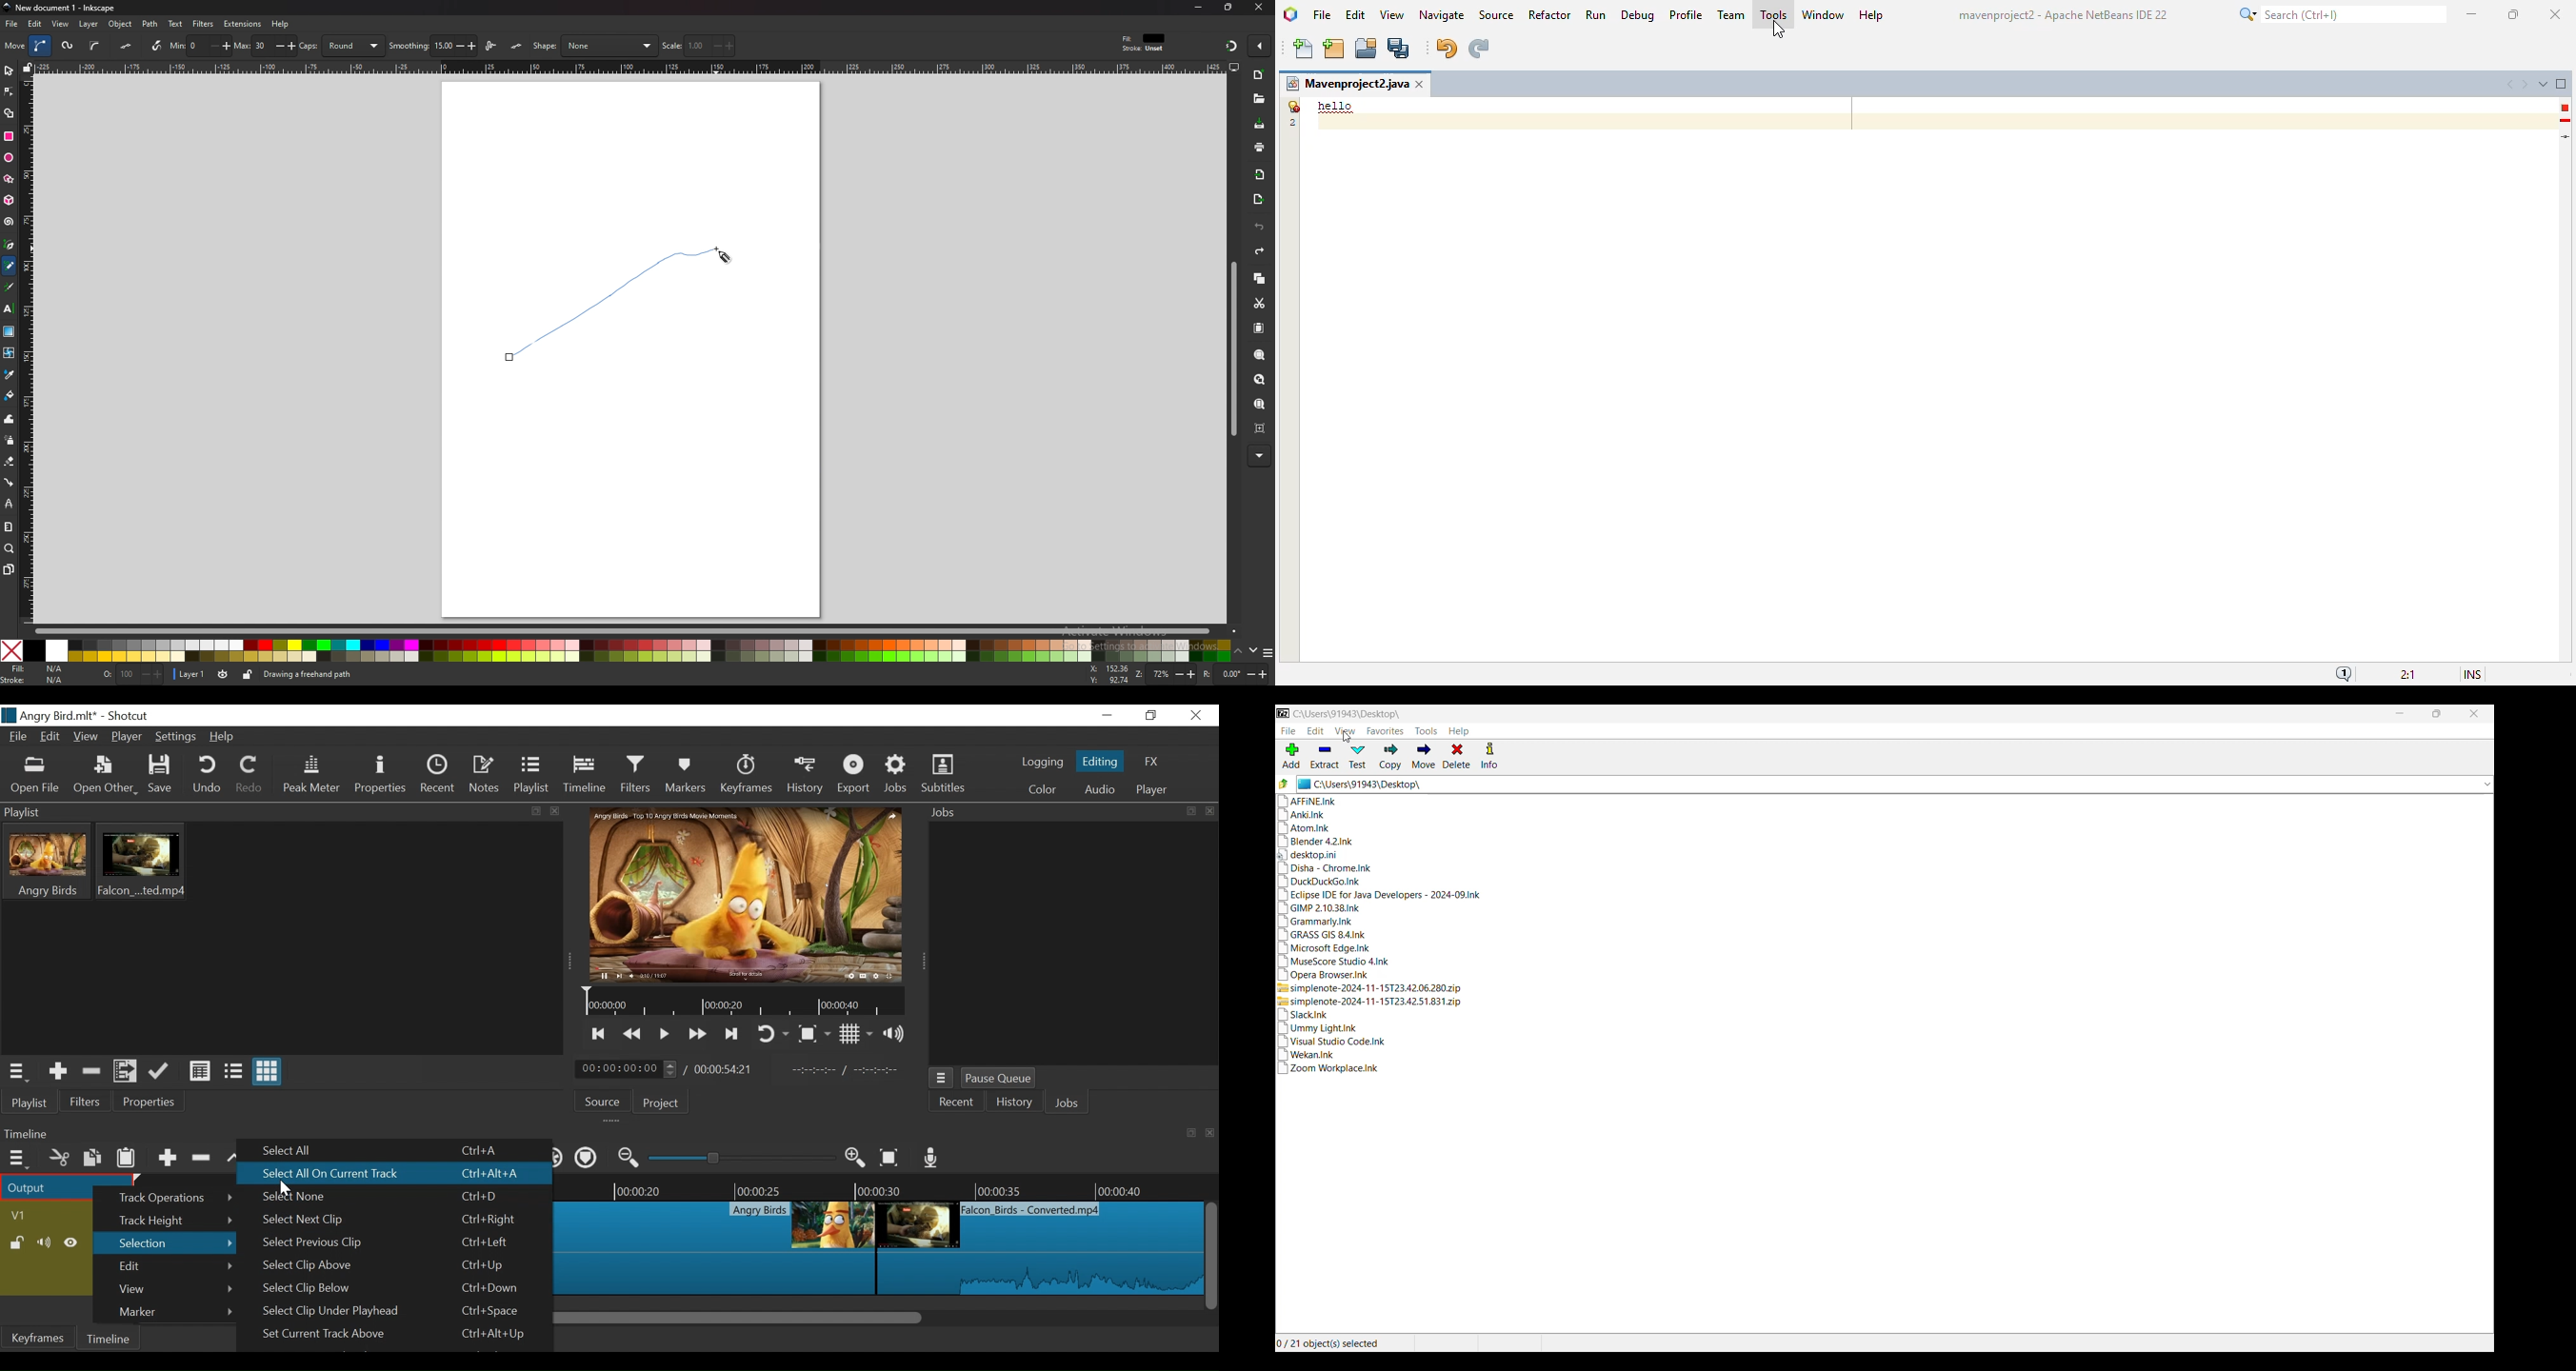  Describe the element at coordinates (2488, 785) in the screenshot. I see `List previous locations` at that location.